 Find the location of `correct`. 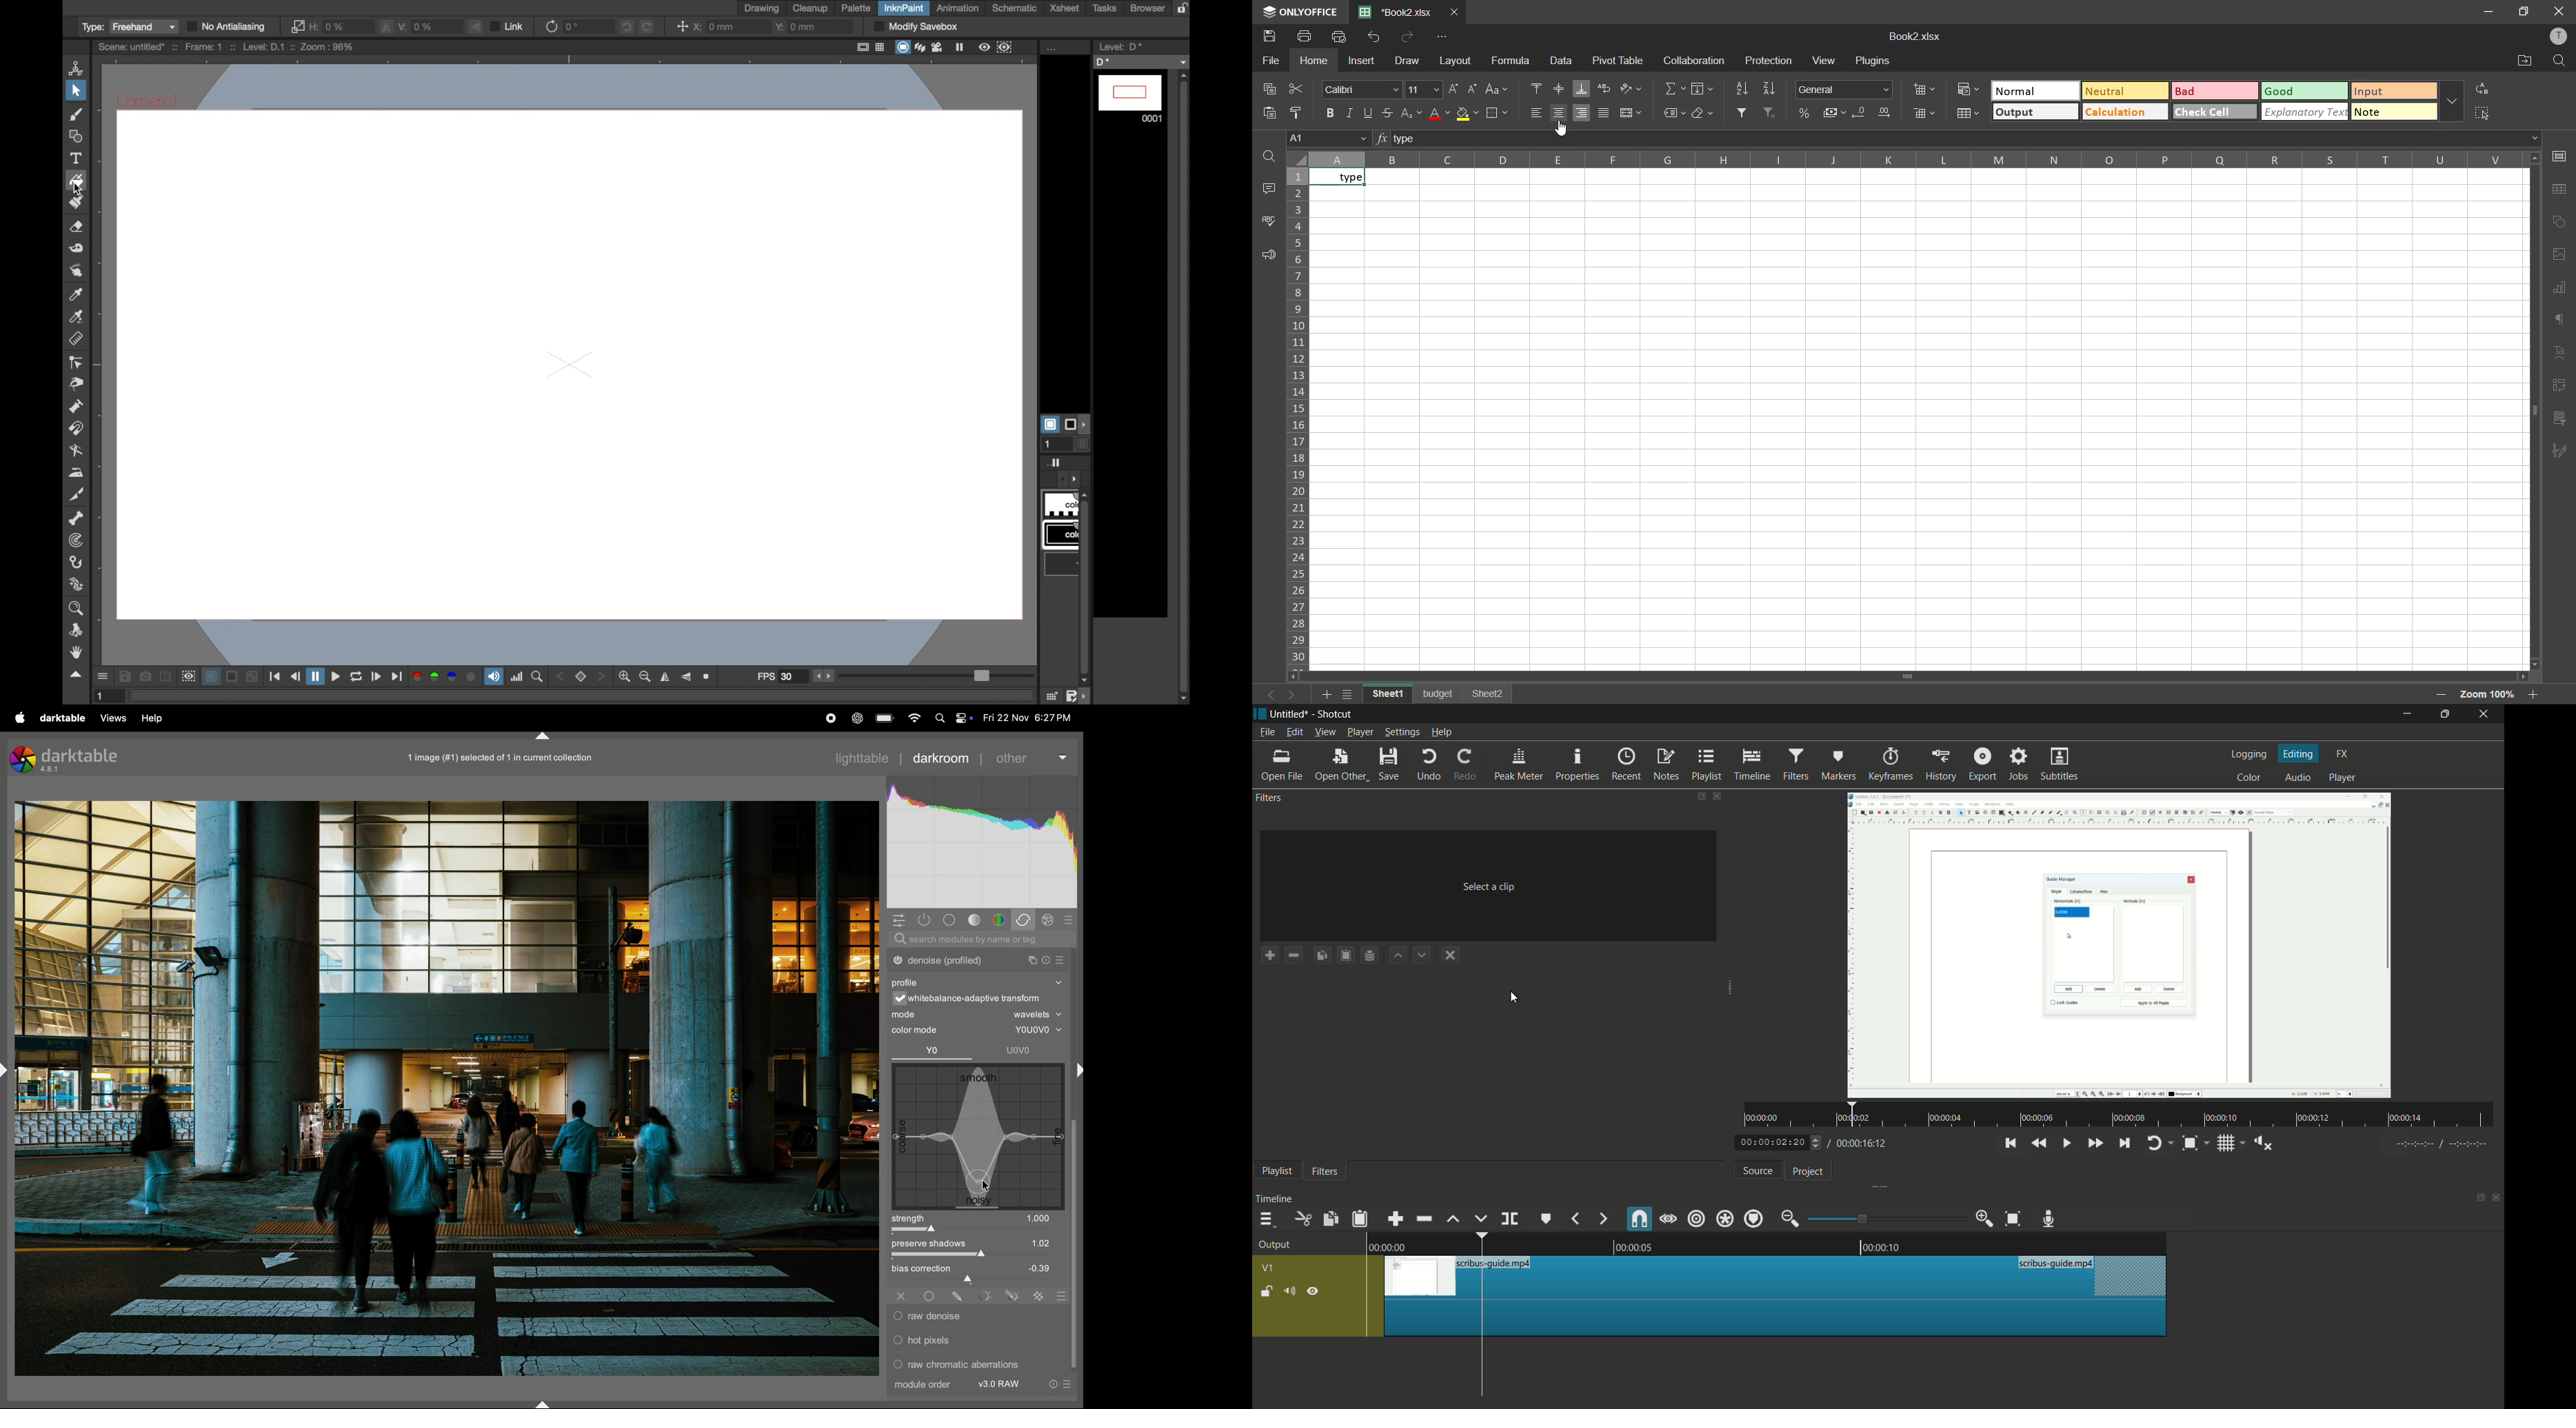

correct is located at coordinates (1026, 920).